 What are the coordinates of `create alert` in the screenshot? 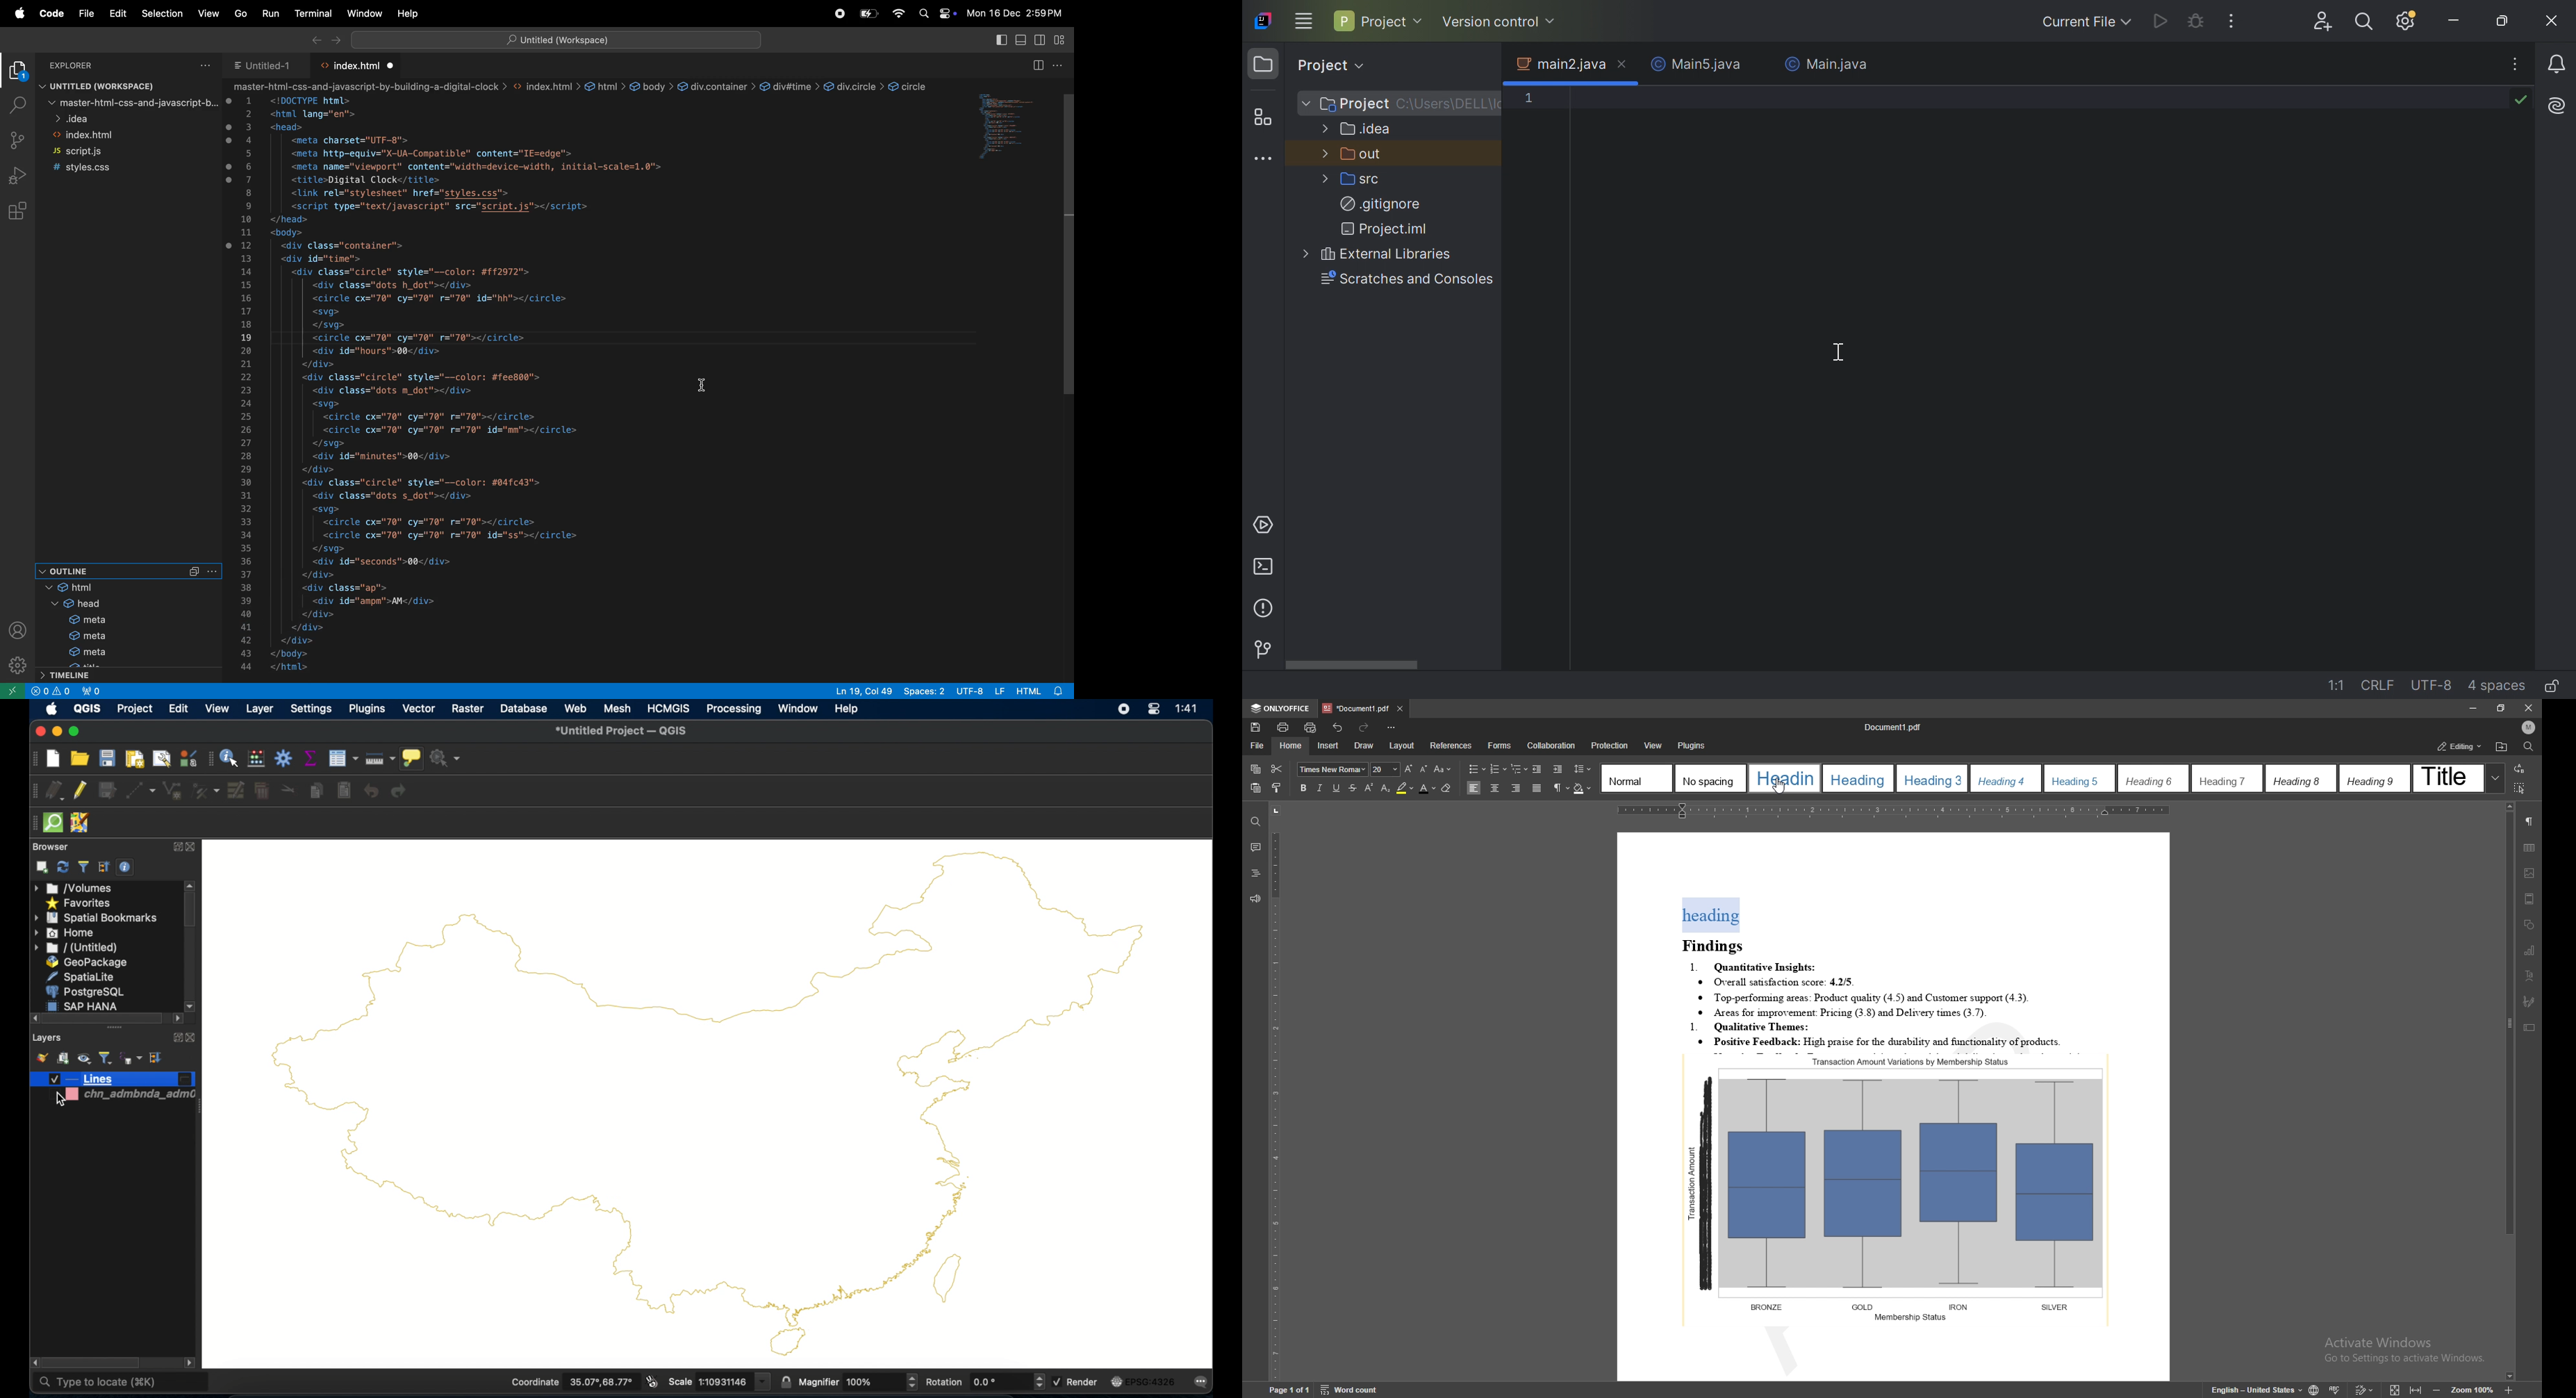 It's located at (41, 692).